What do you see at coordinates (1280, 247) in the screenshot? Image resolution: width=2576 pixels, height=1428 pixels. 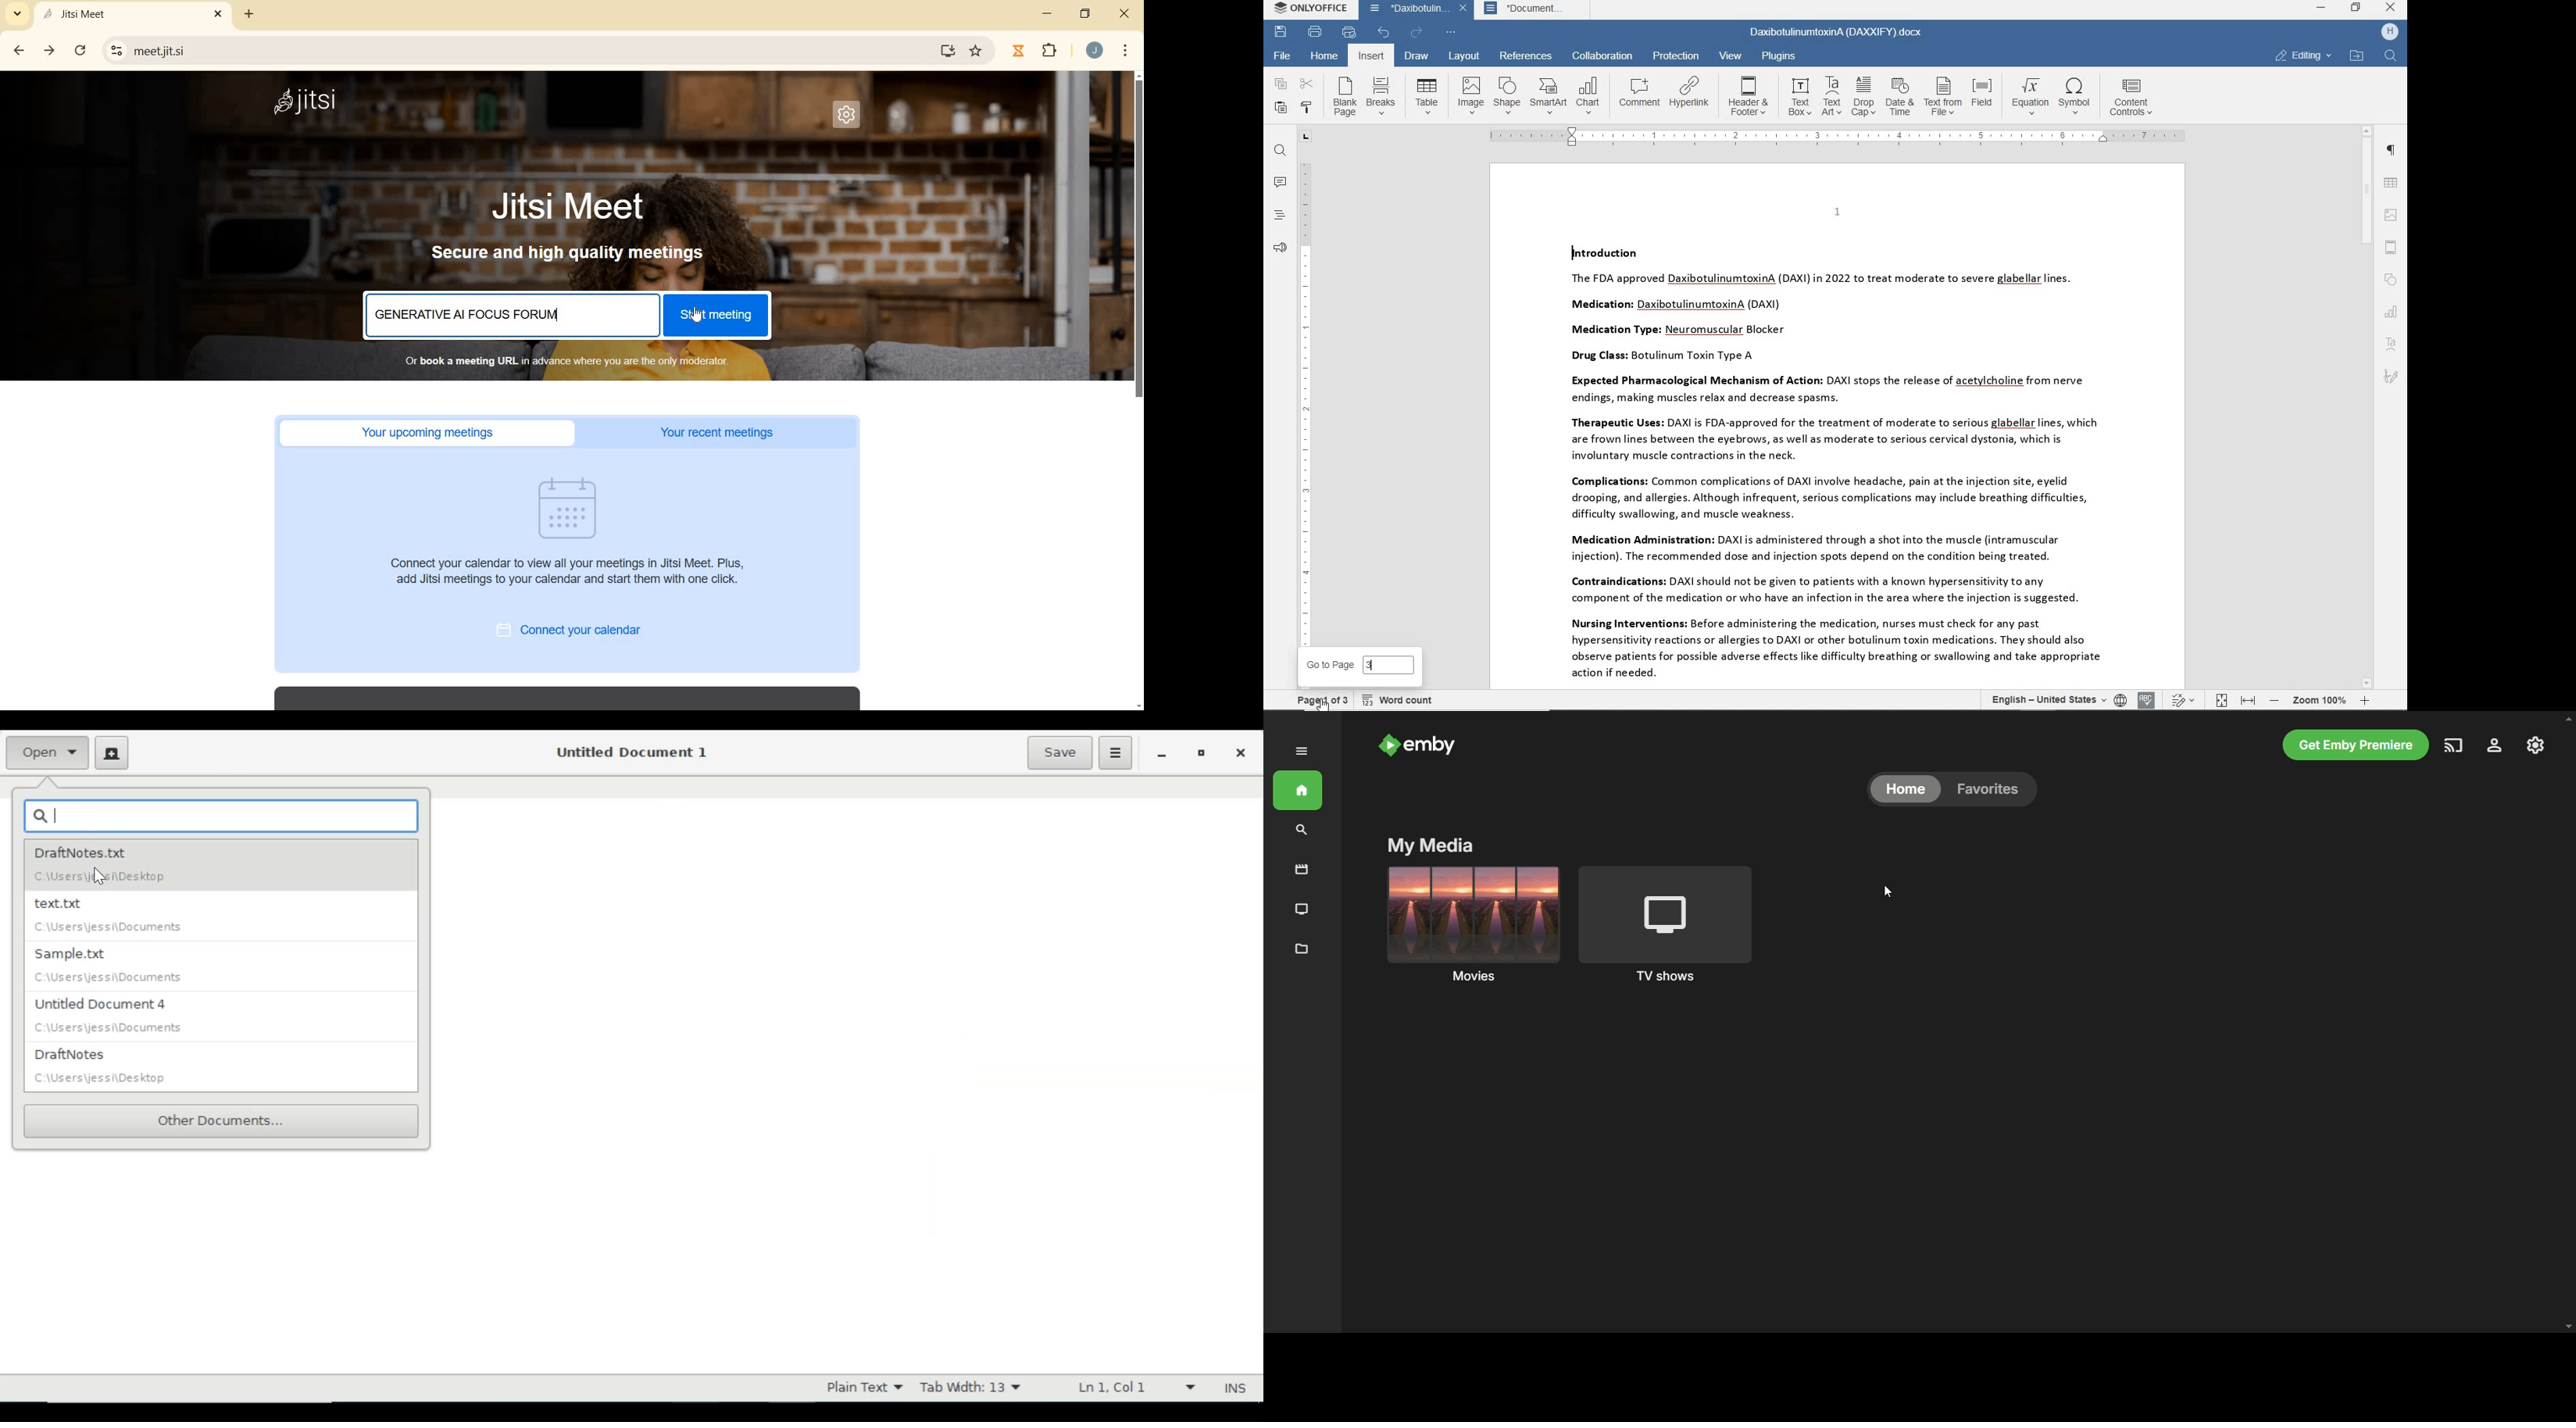 I see `support & feedback` at bounding box center [1280, 247].